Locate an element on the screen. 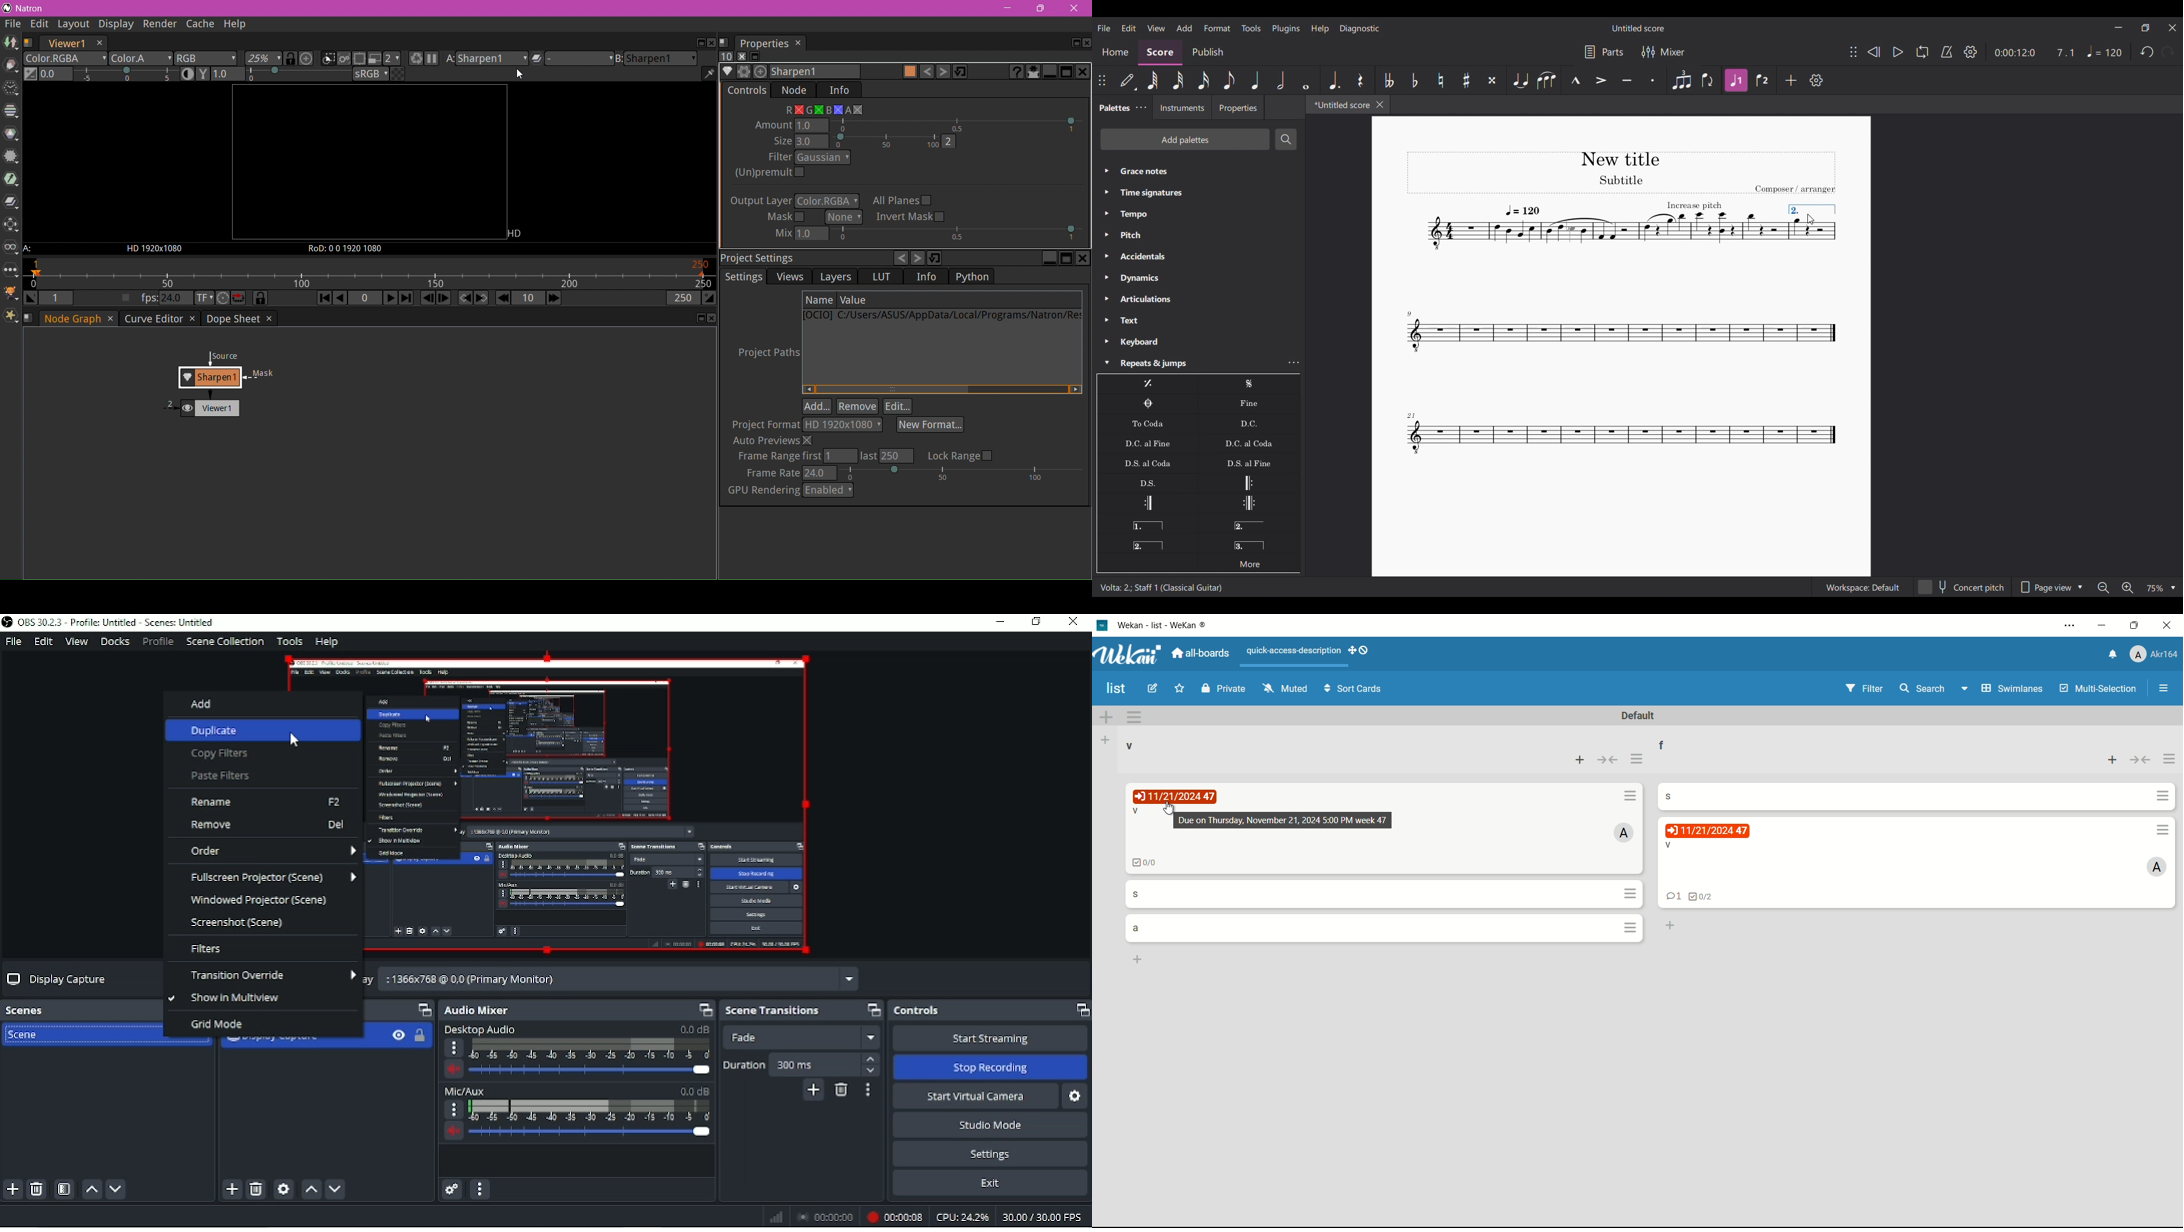 Image resolution: width=2184 pixels, height=1232 pixels. Parts settings is located at coordinates (1605, 52).